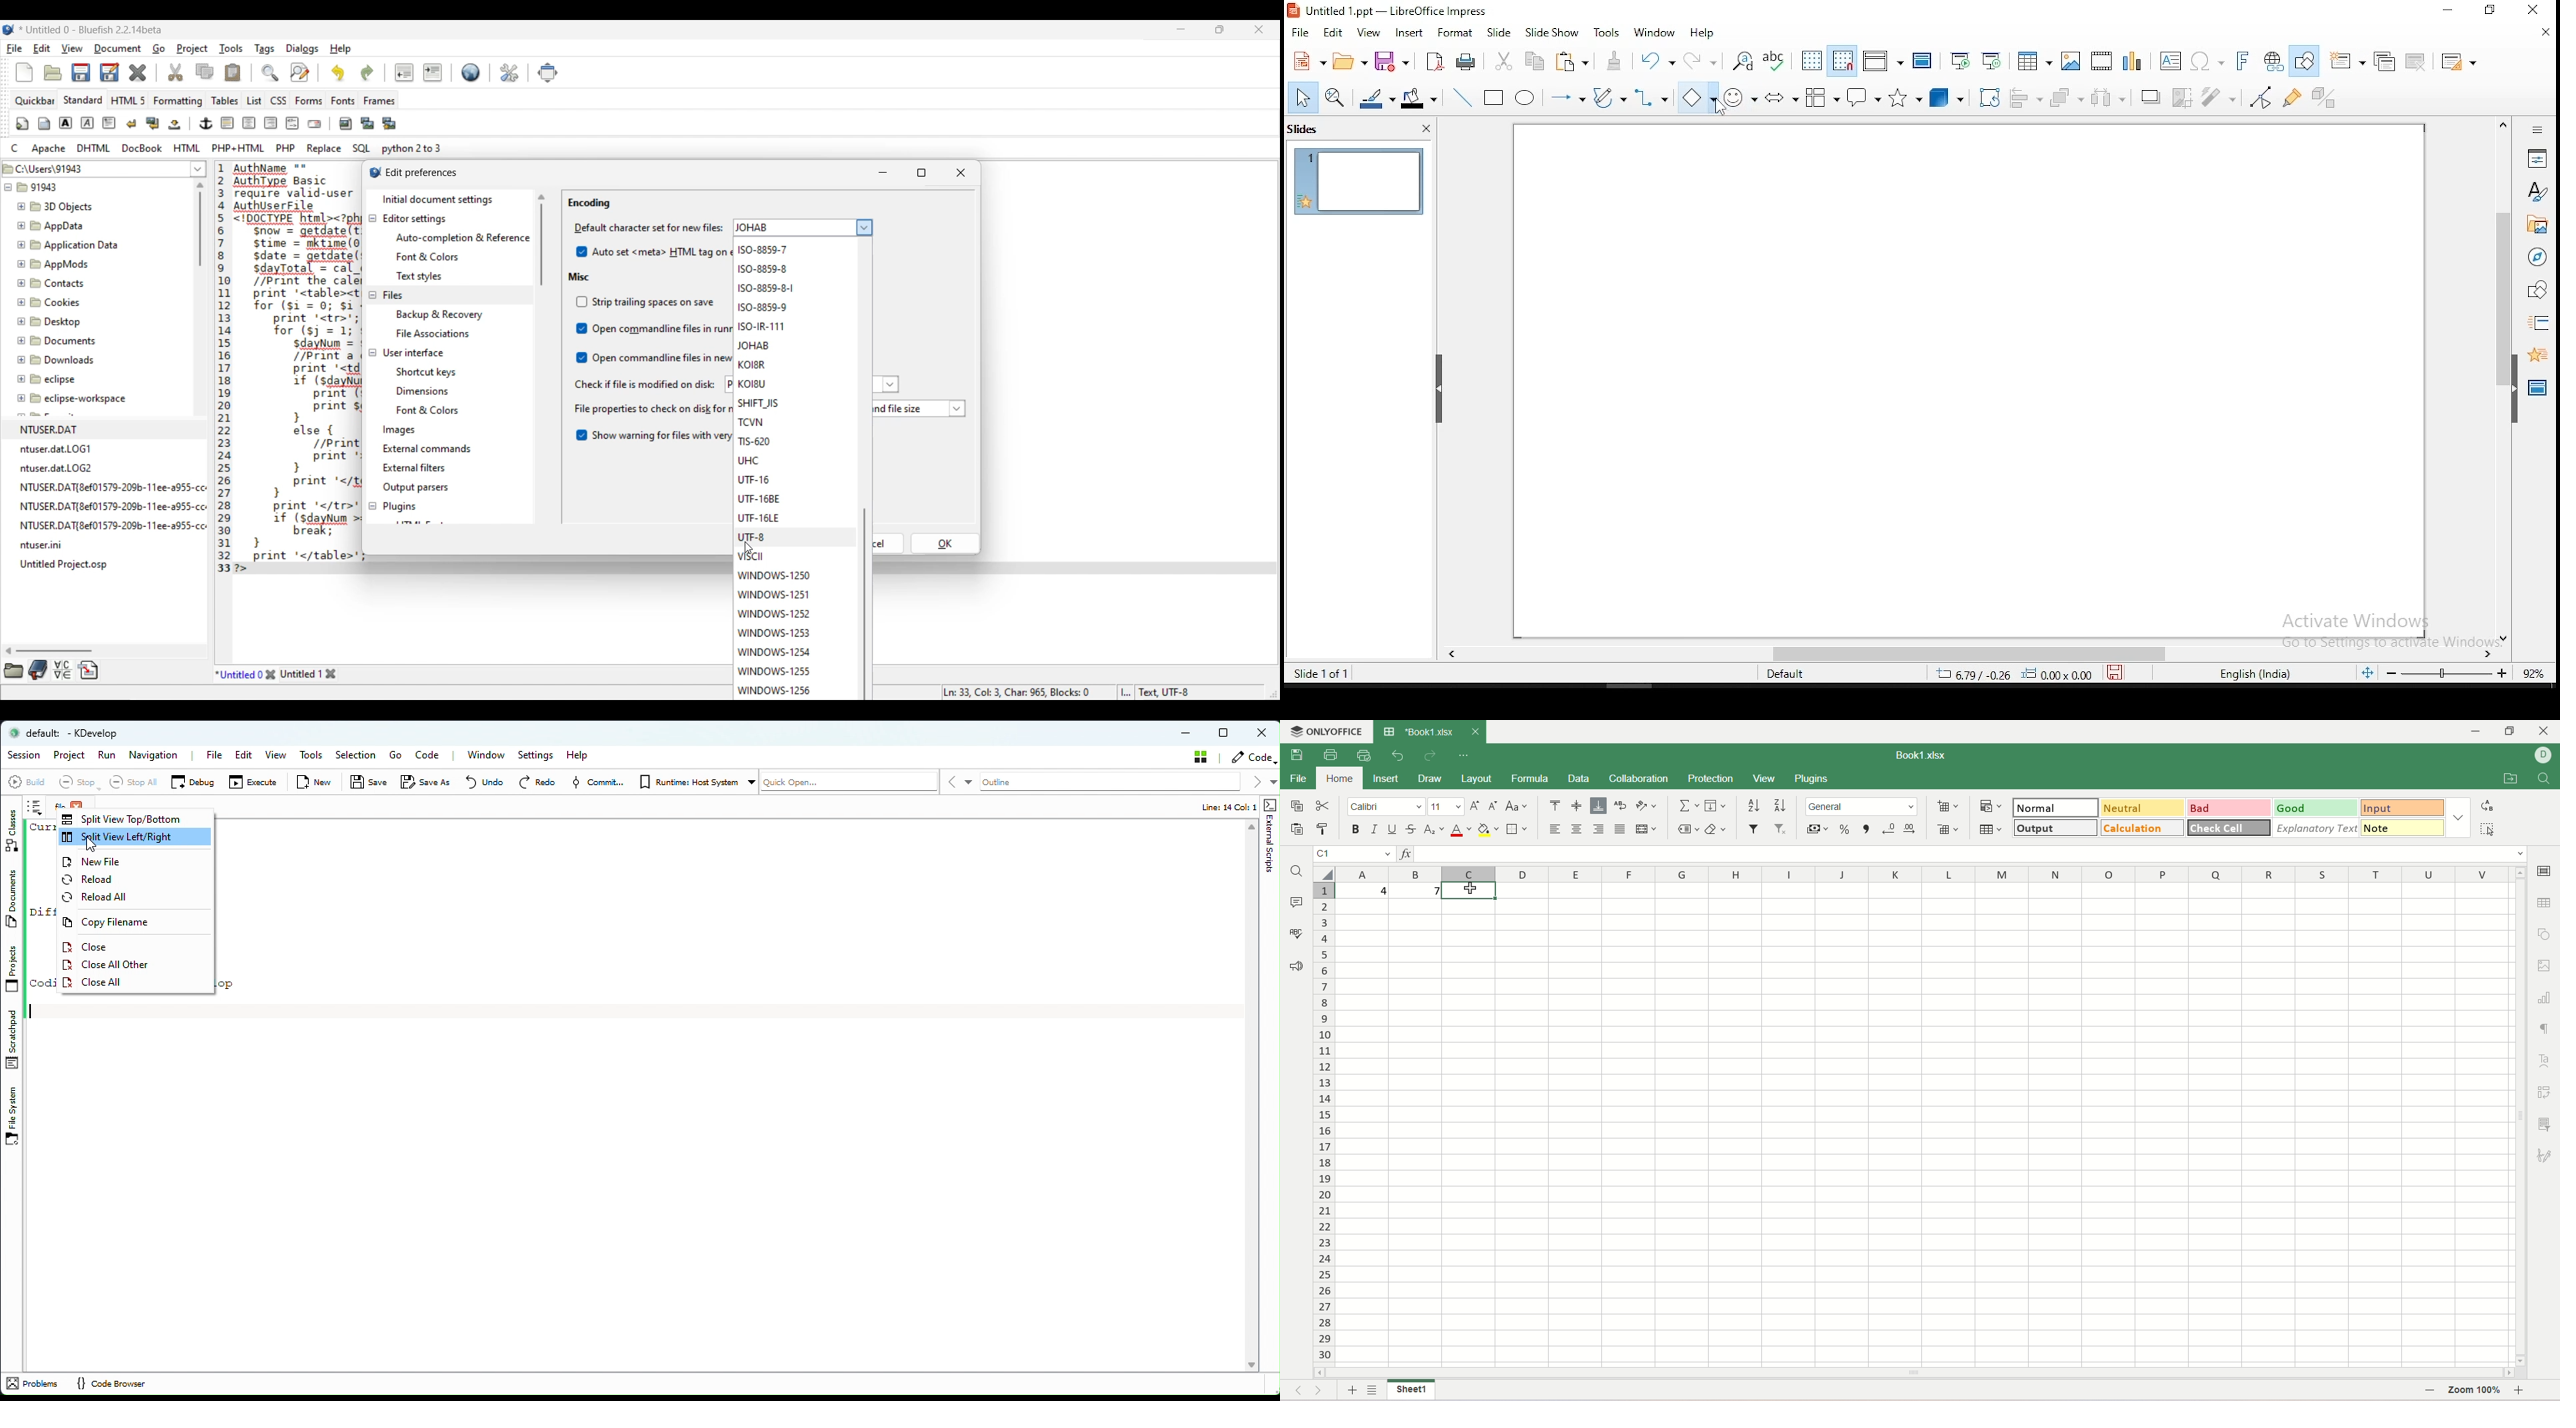 The image size is (2576, 1428). I want to click on view, so click(1370, 34).